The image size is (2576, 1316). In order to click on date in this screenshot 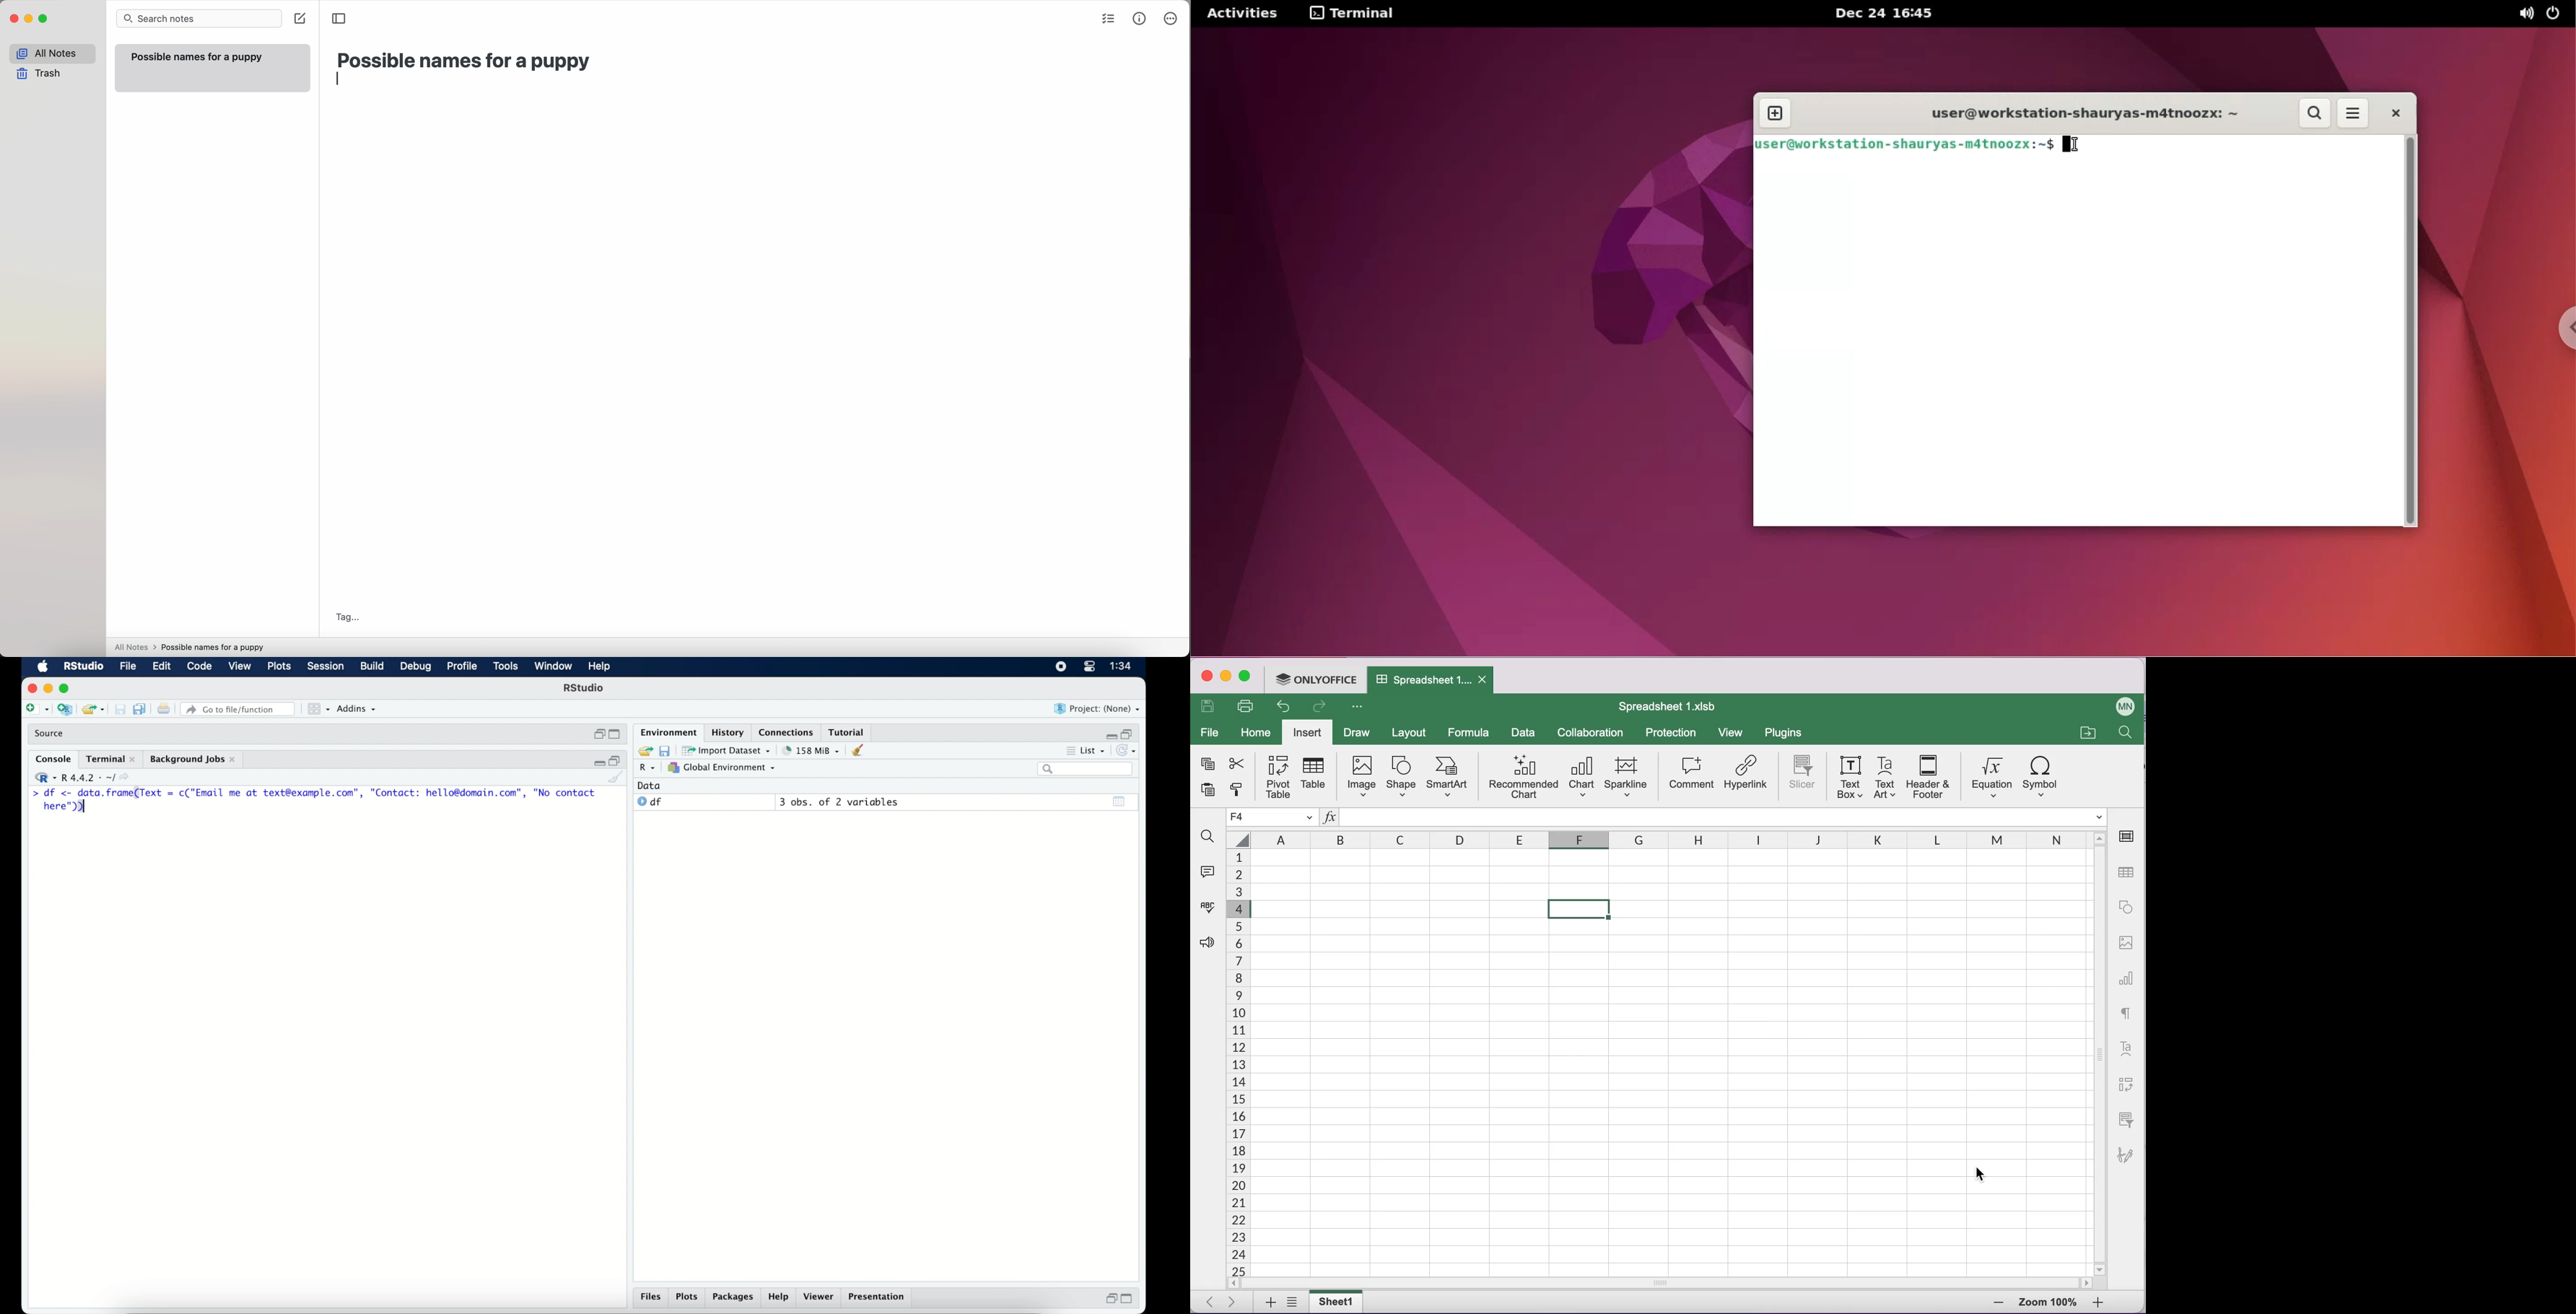, I will do `click(650, 785)`.